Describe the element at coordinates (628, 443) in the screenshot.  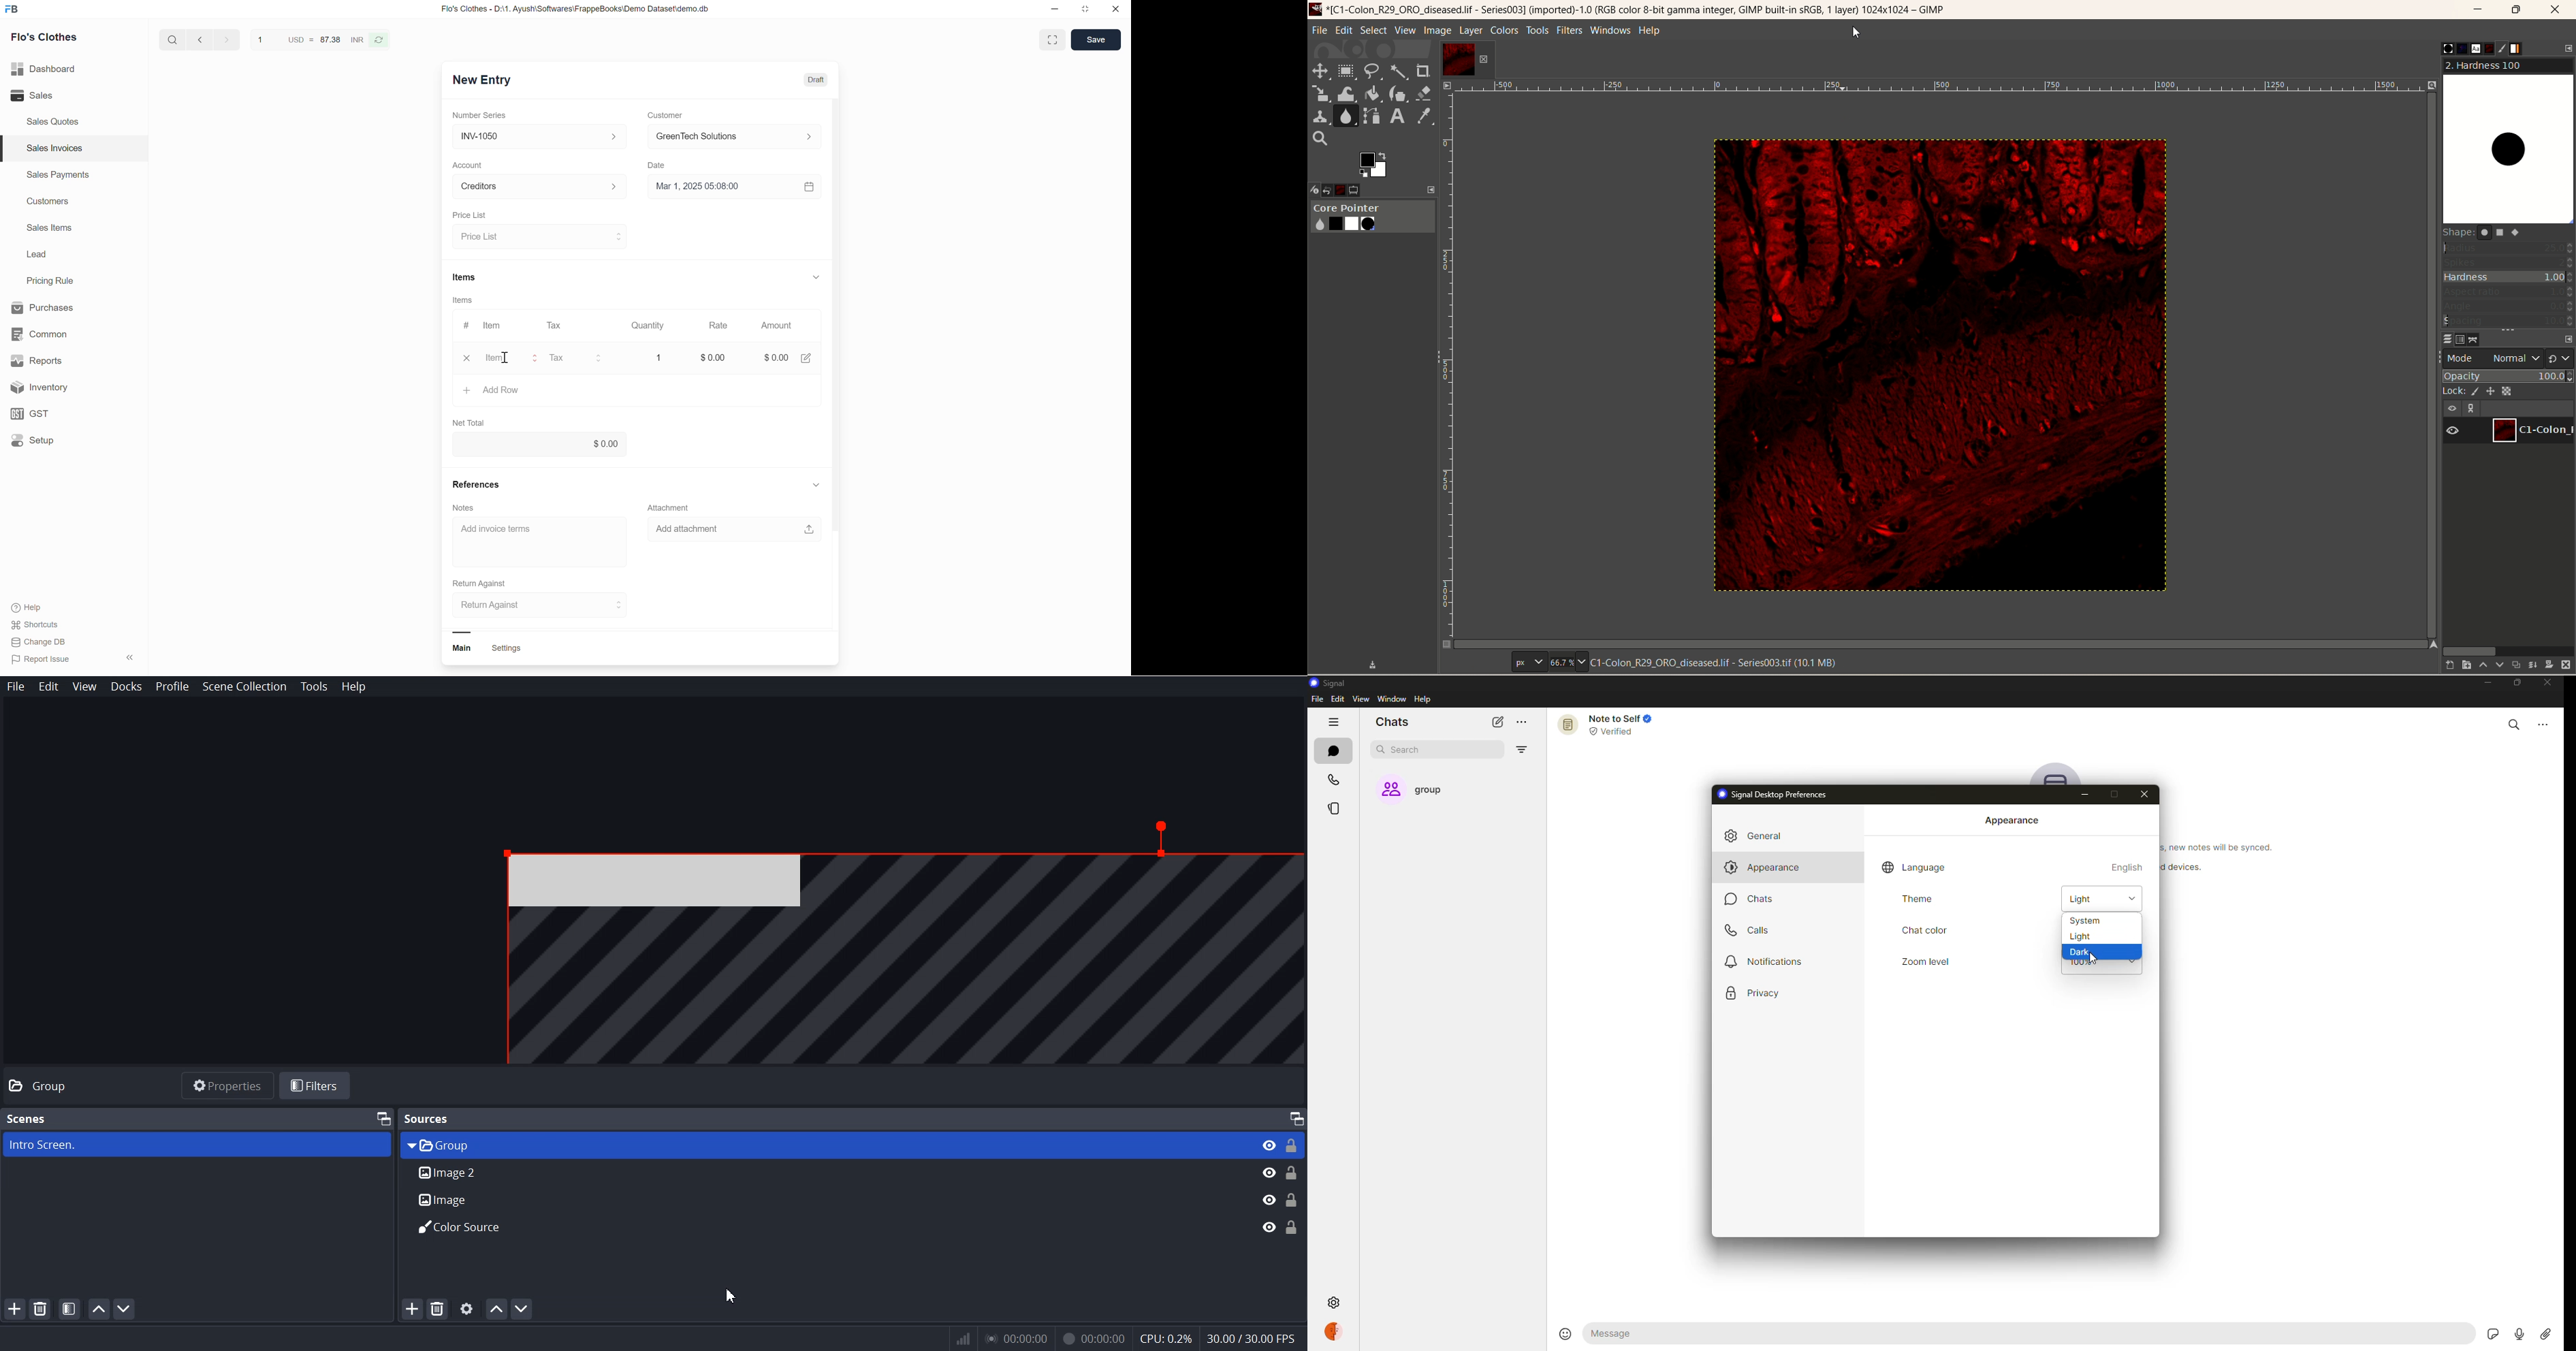
I see `net total input box` at that location.